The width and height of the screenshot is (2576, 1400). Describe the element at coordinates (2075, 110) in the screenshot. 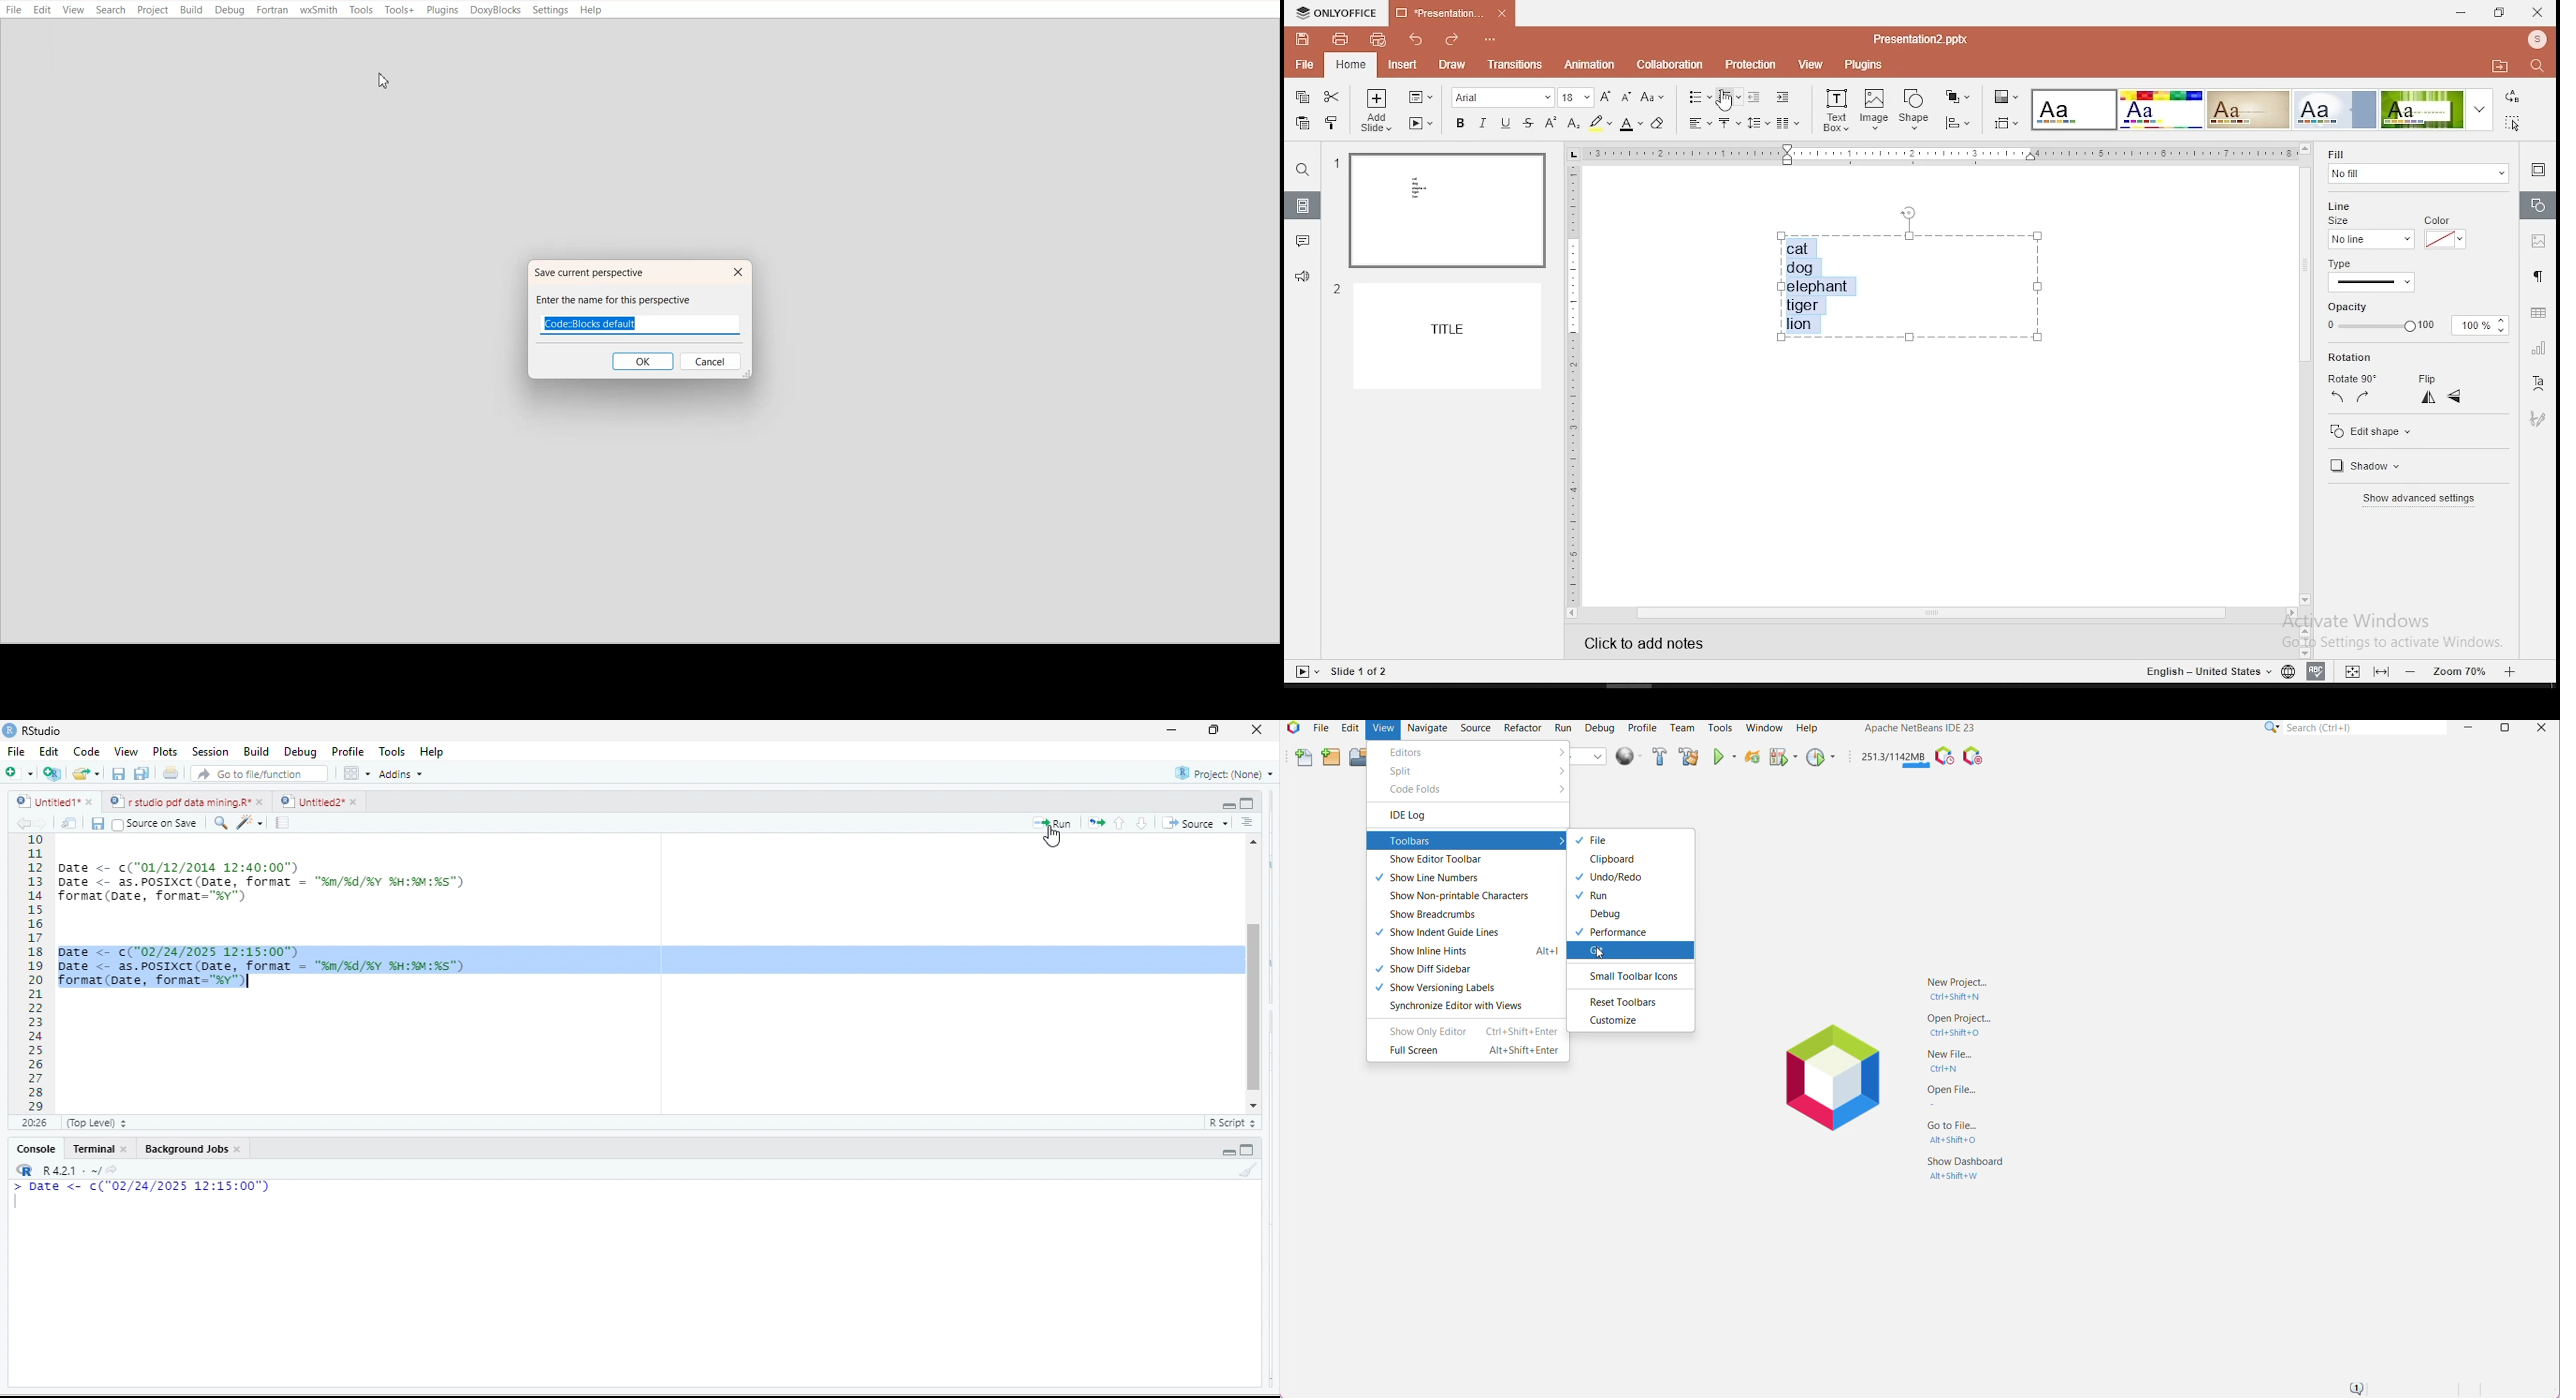

I see `theme ` at that location.